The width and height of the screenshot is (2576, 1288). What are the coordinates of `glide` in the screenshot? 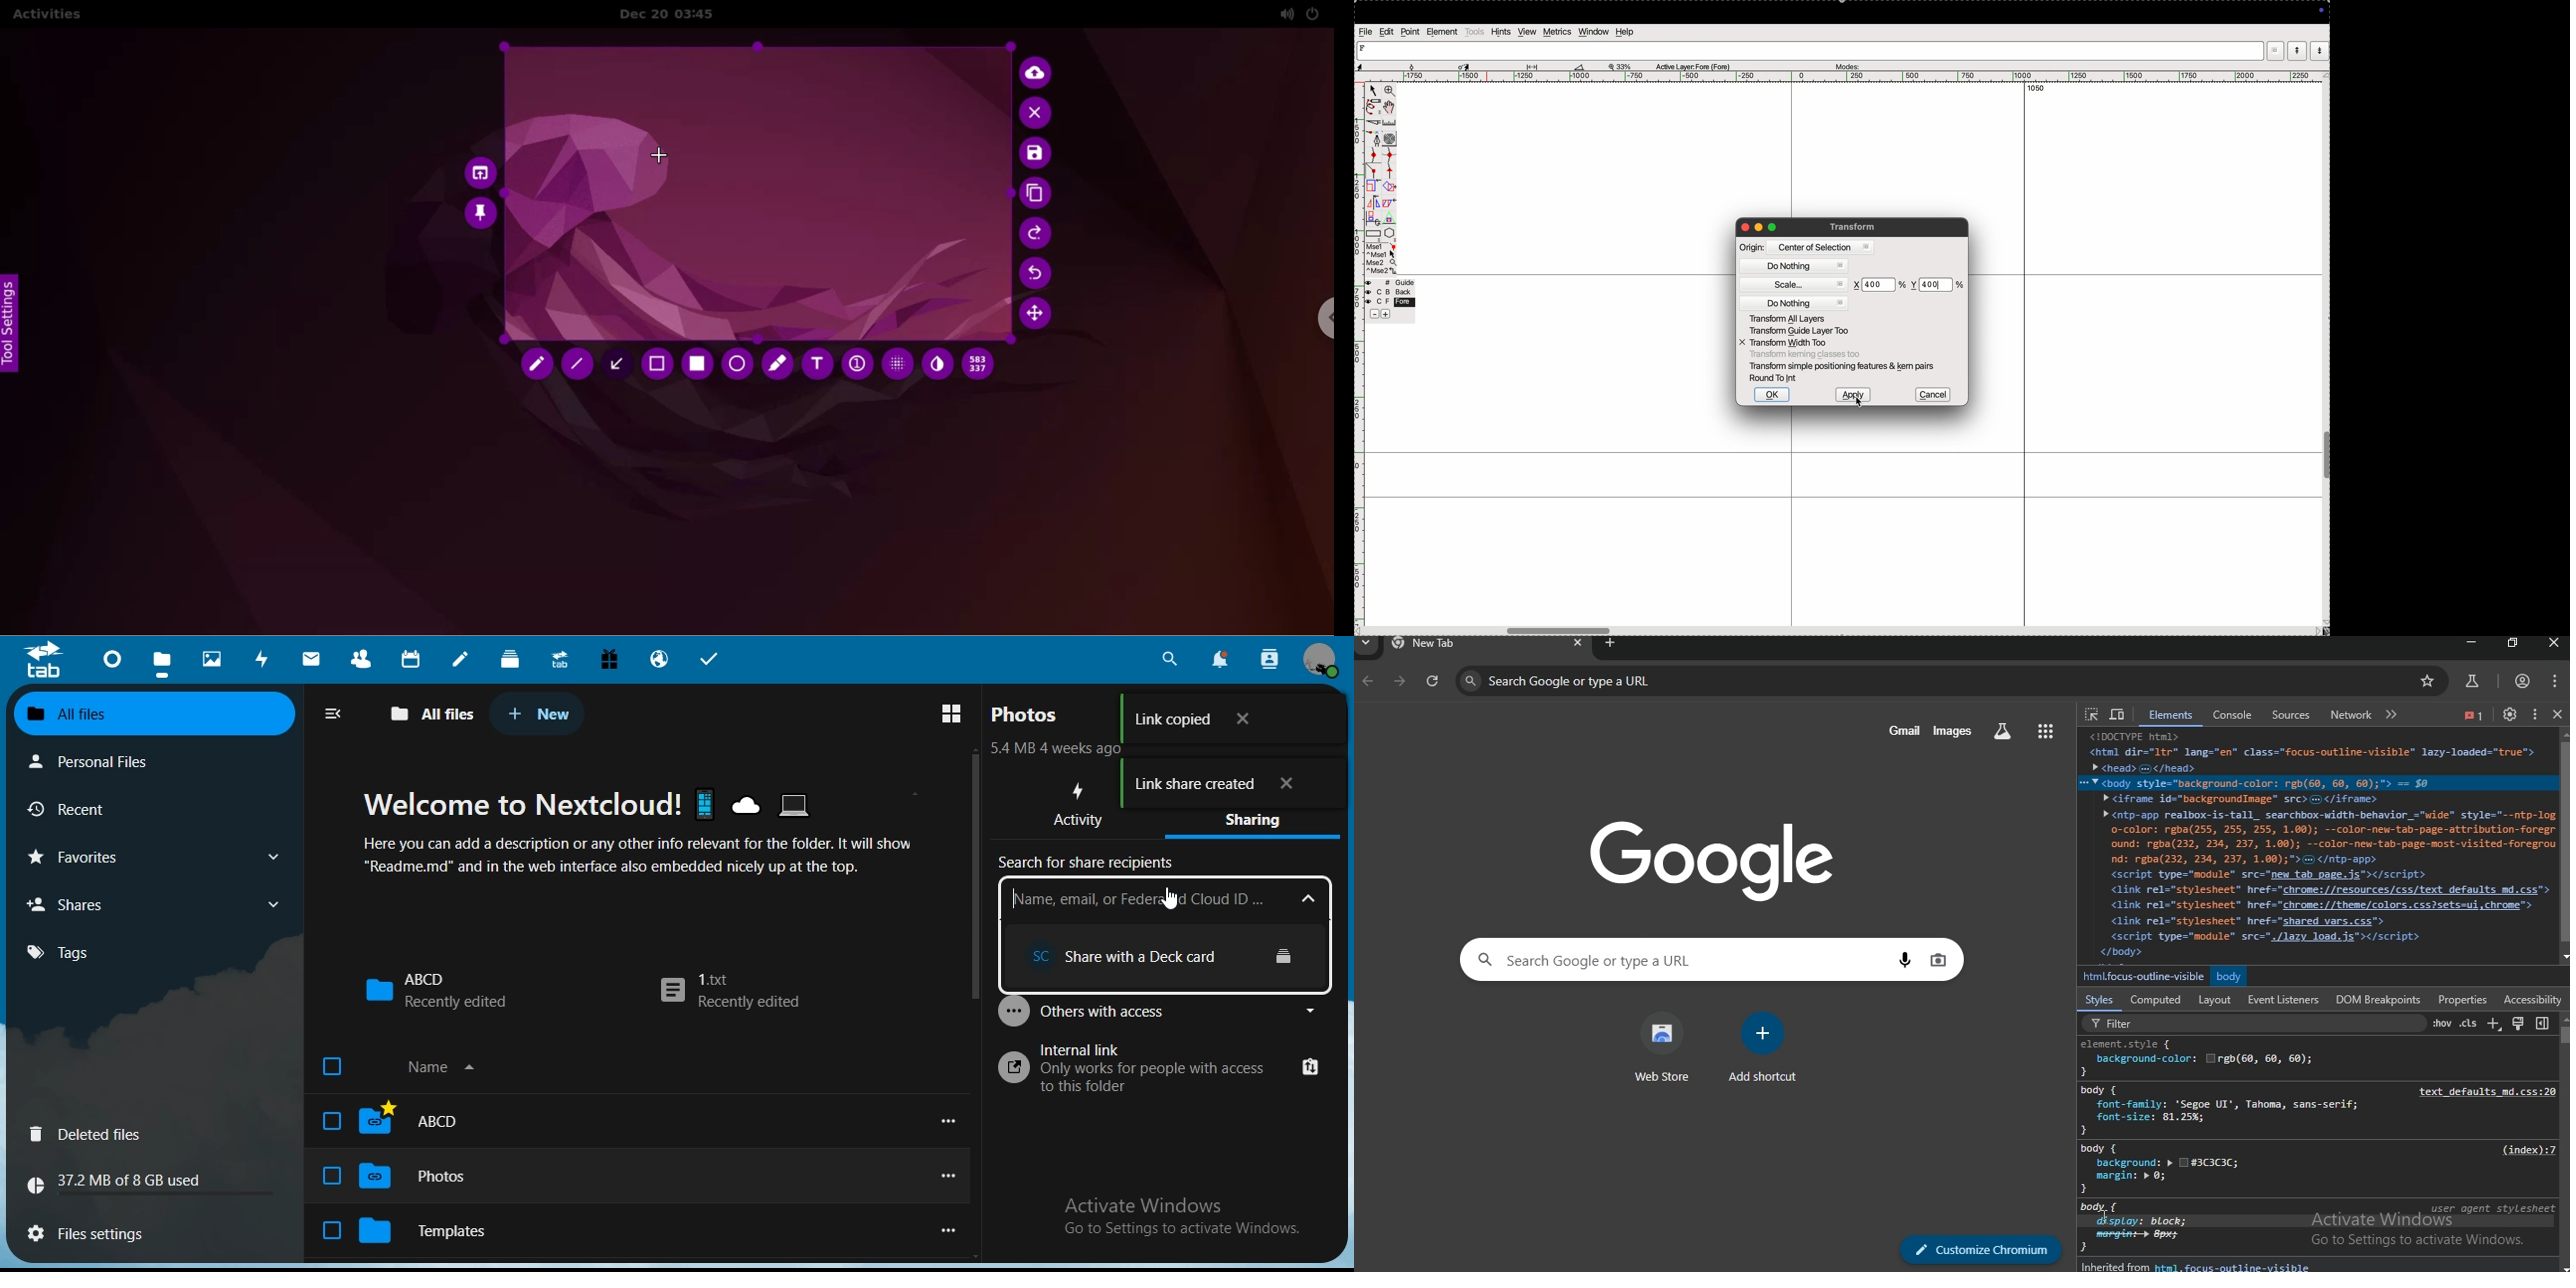 It's located at (1535, 66).